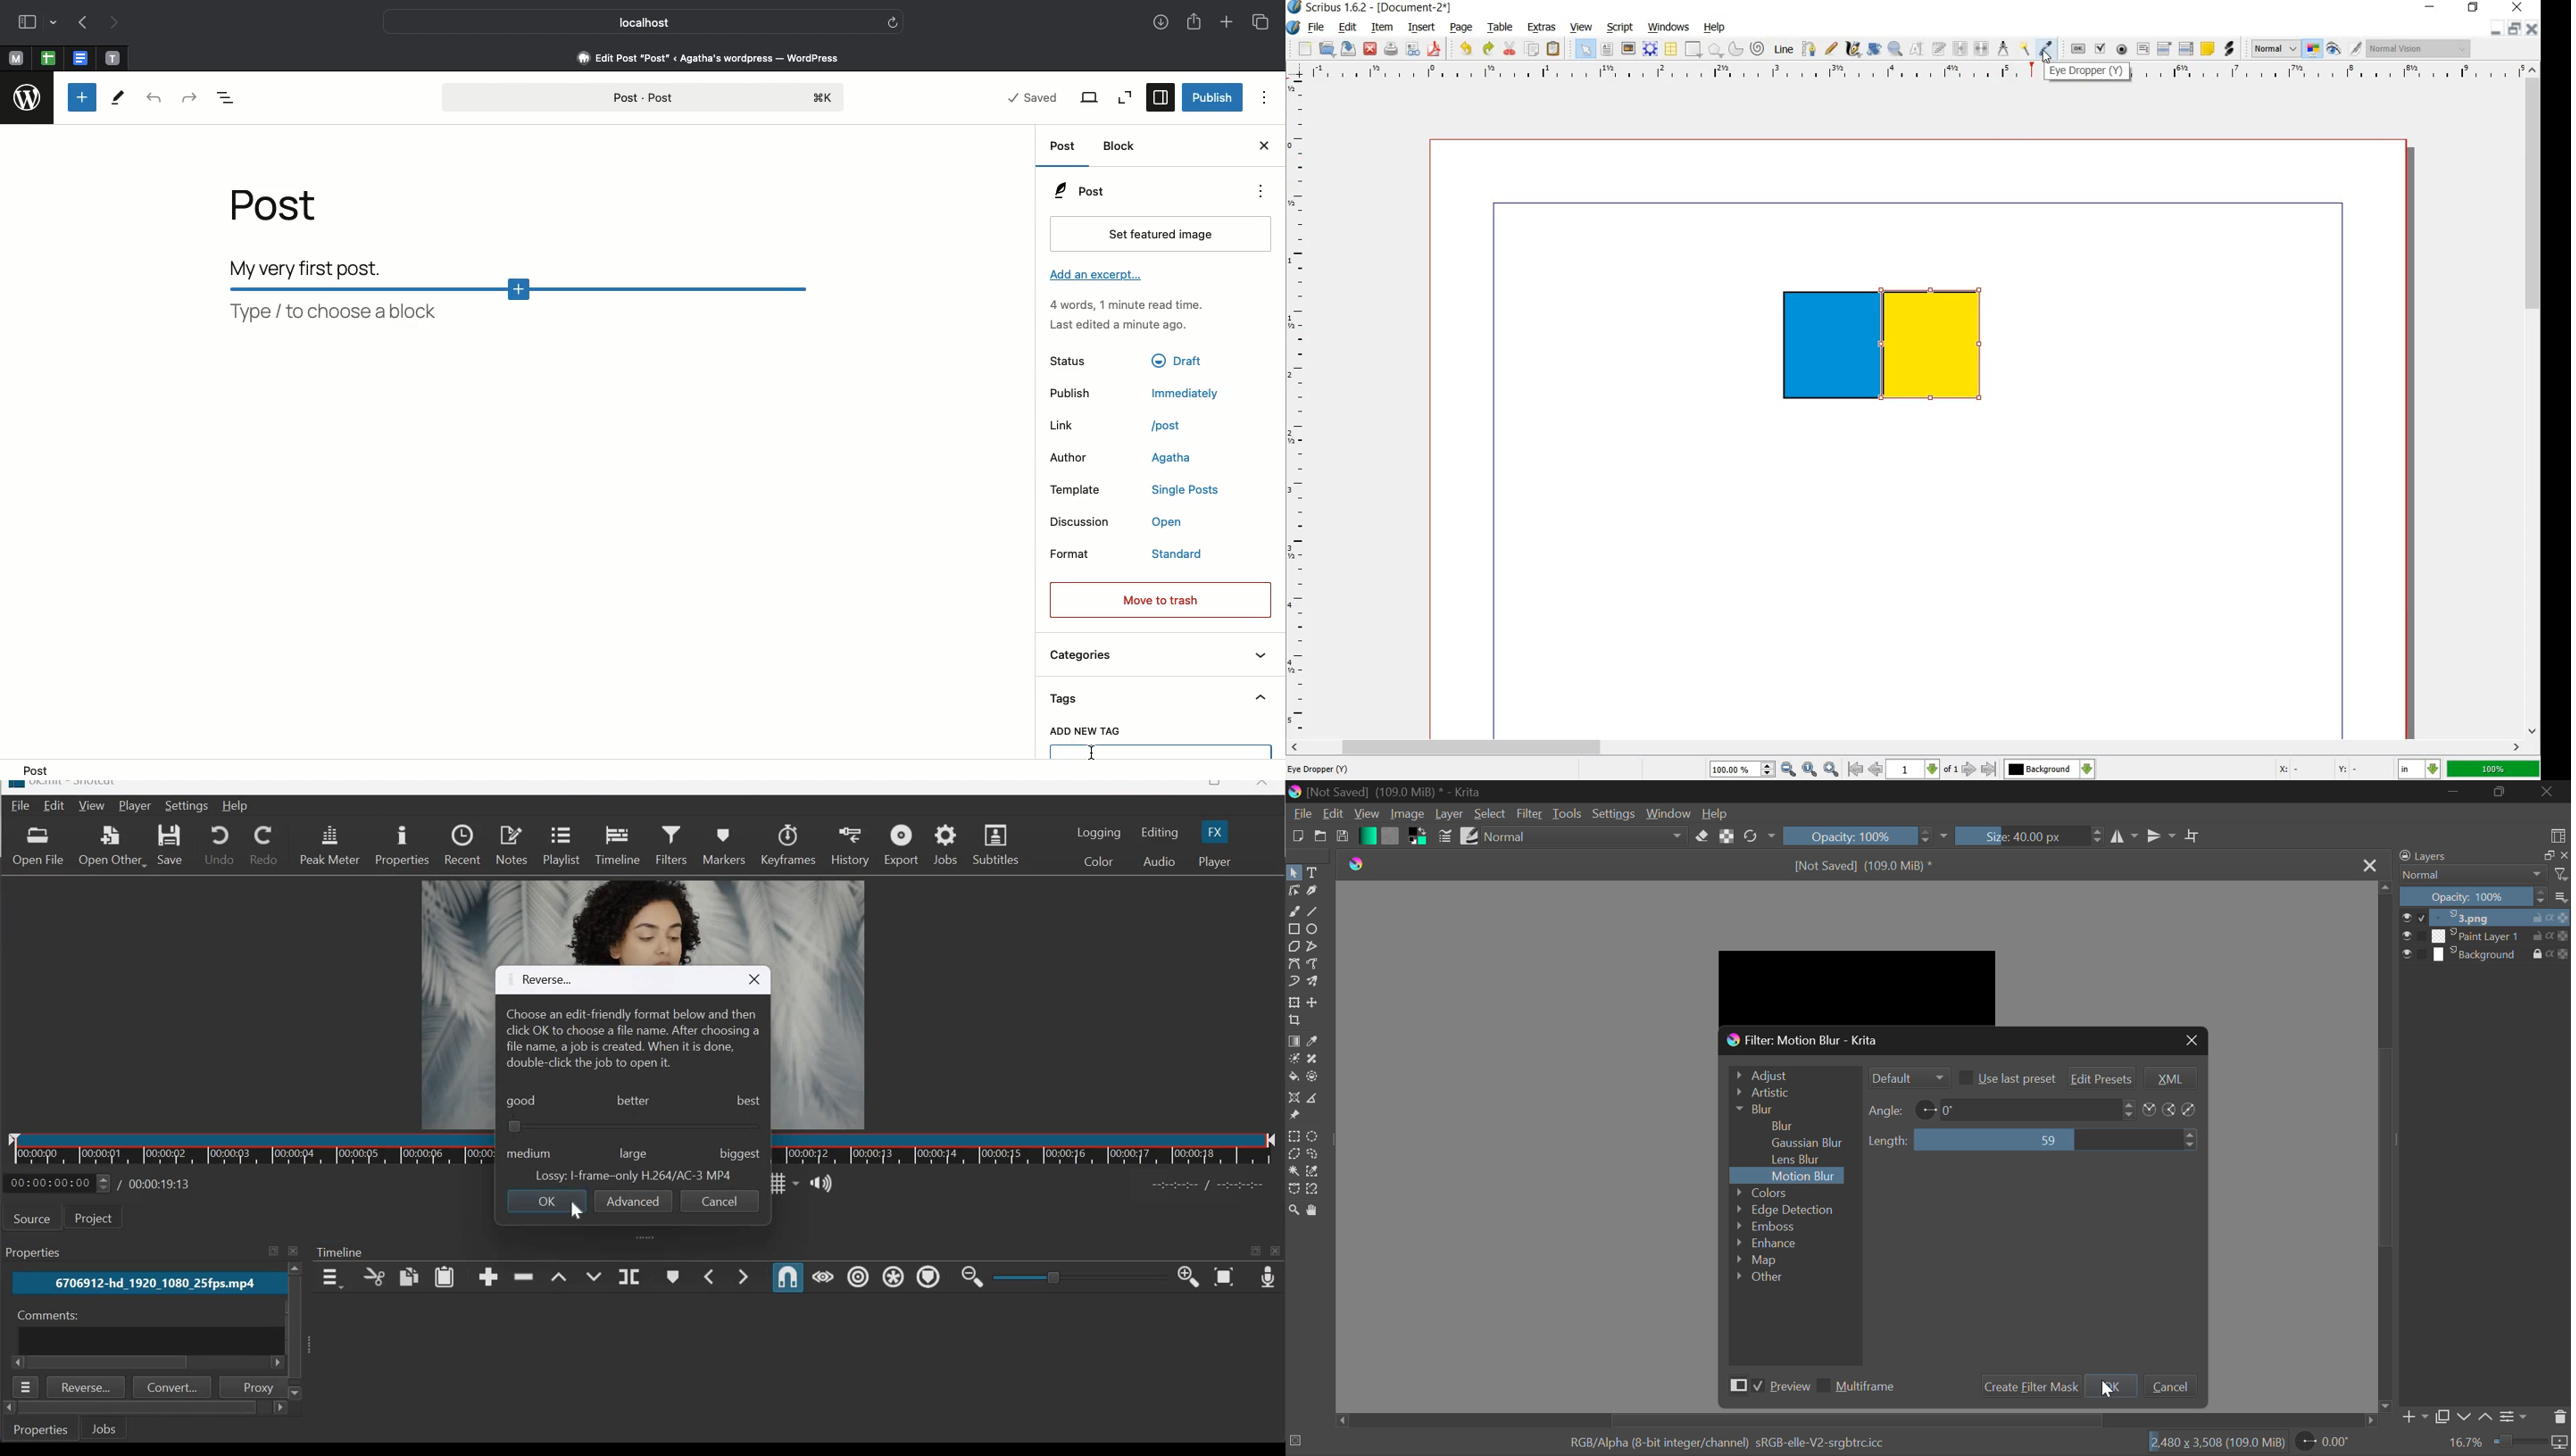  What do you see at coordinates (32, 771) in the screenshot?
I see `post` at bounding box center [32, 771].